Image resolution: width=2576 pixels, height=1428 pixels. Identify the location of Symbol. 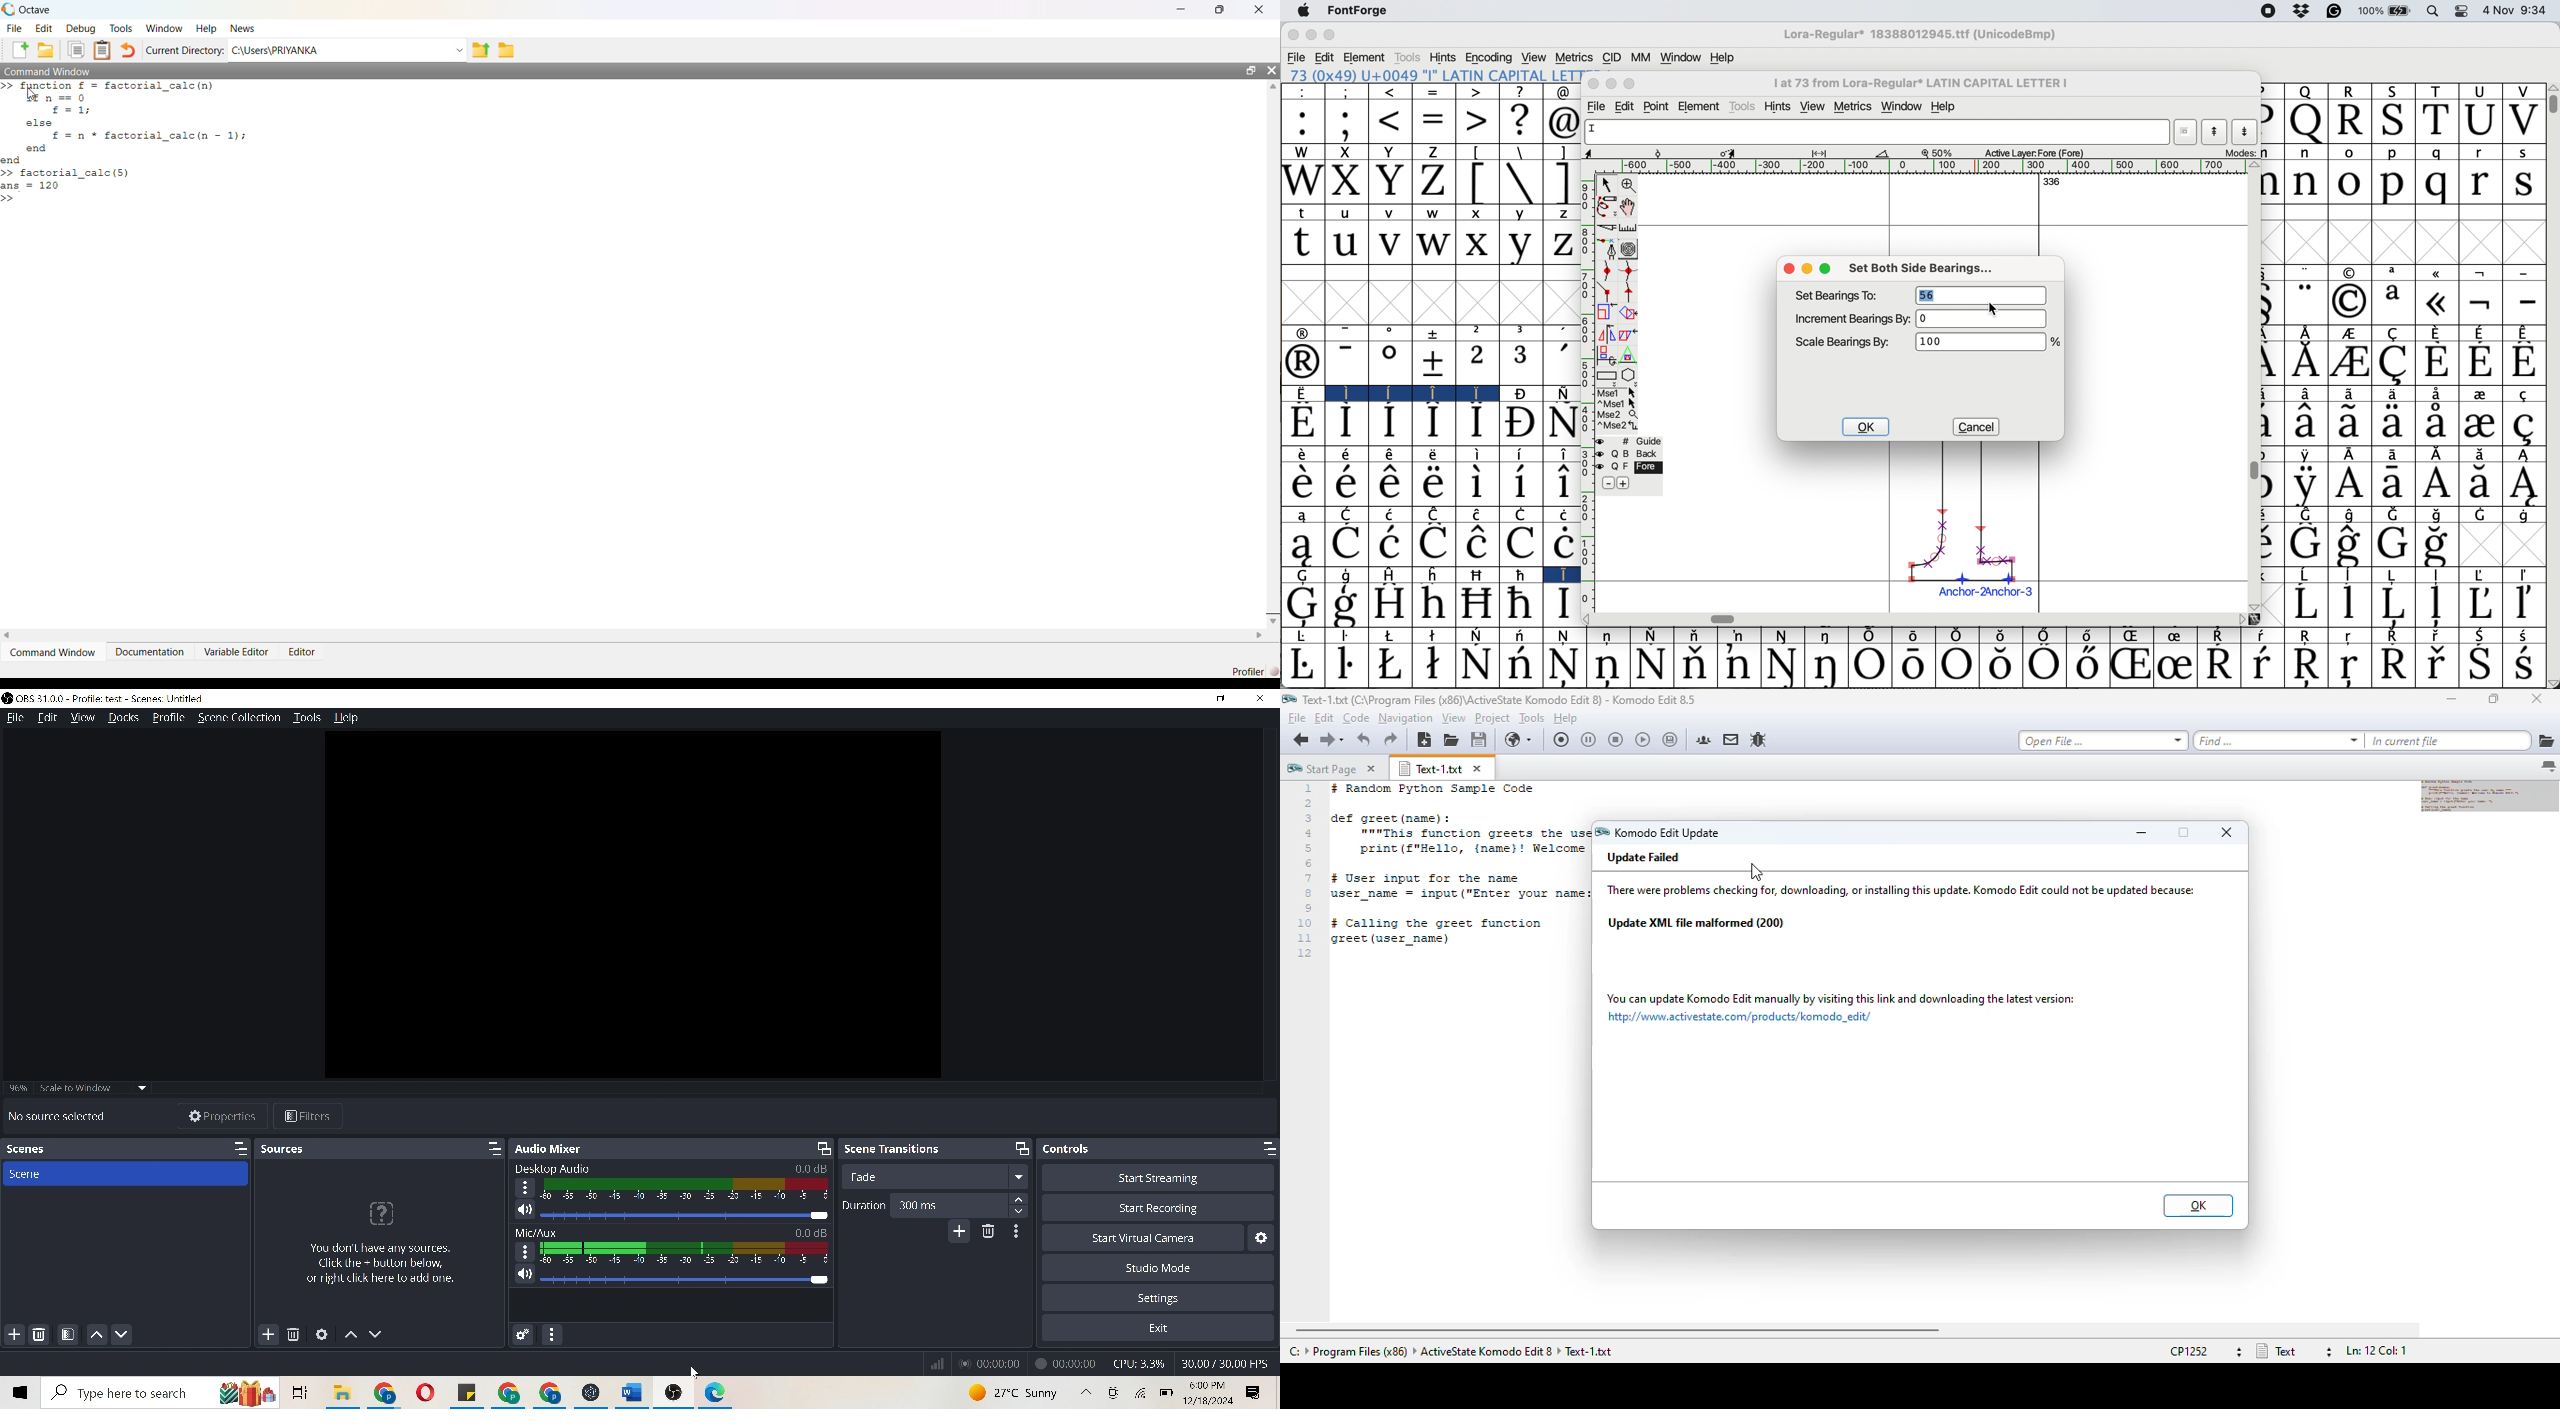
(1564, 393).